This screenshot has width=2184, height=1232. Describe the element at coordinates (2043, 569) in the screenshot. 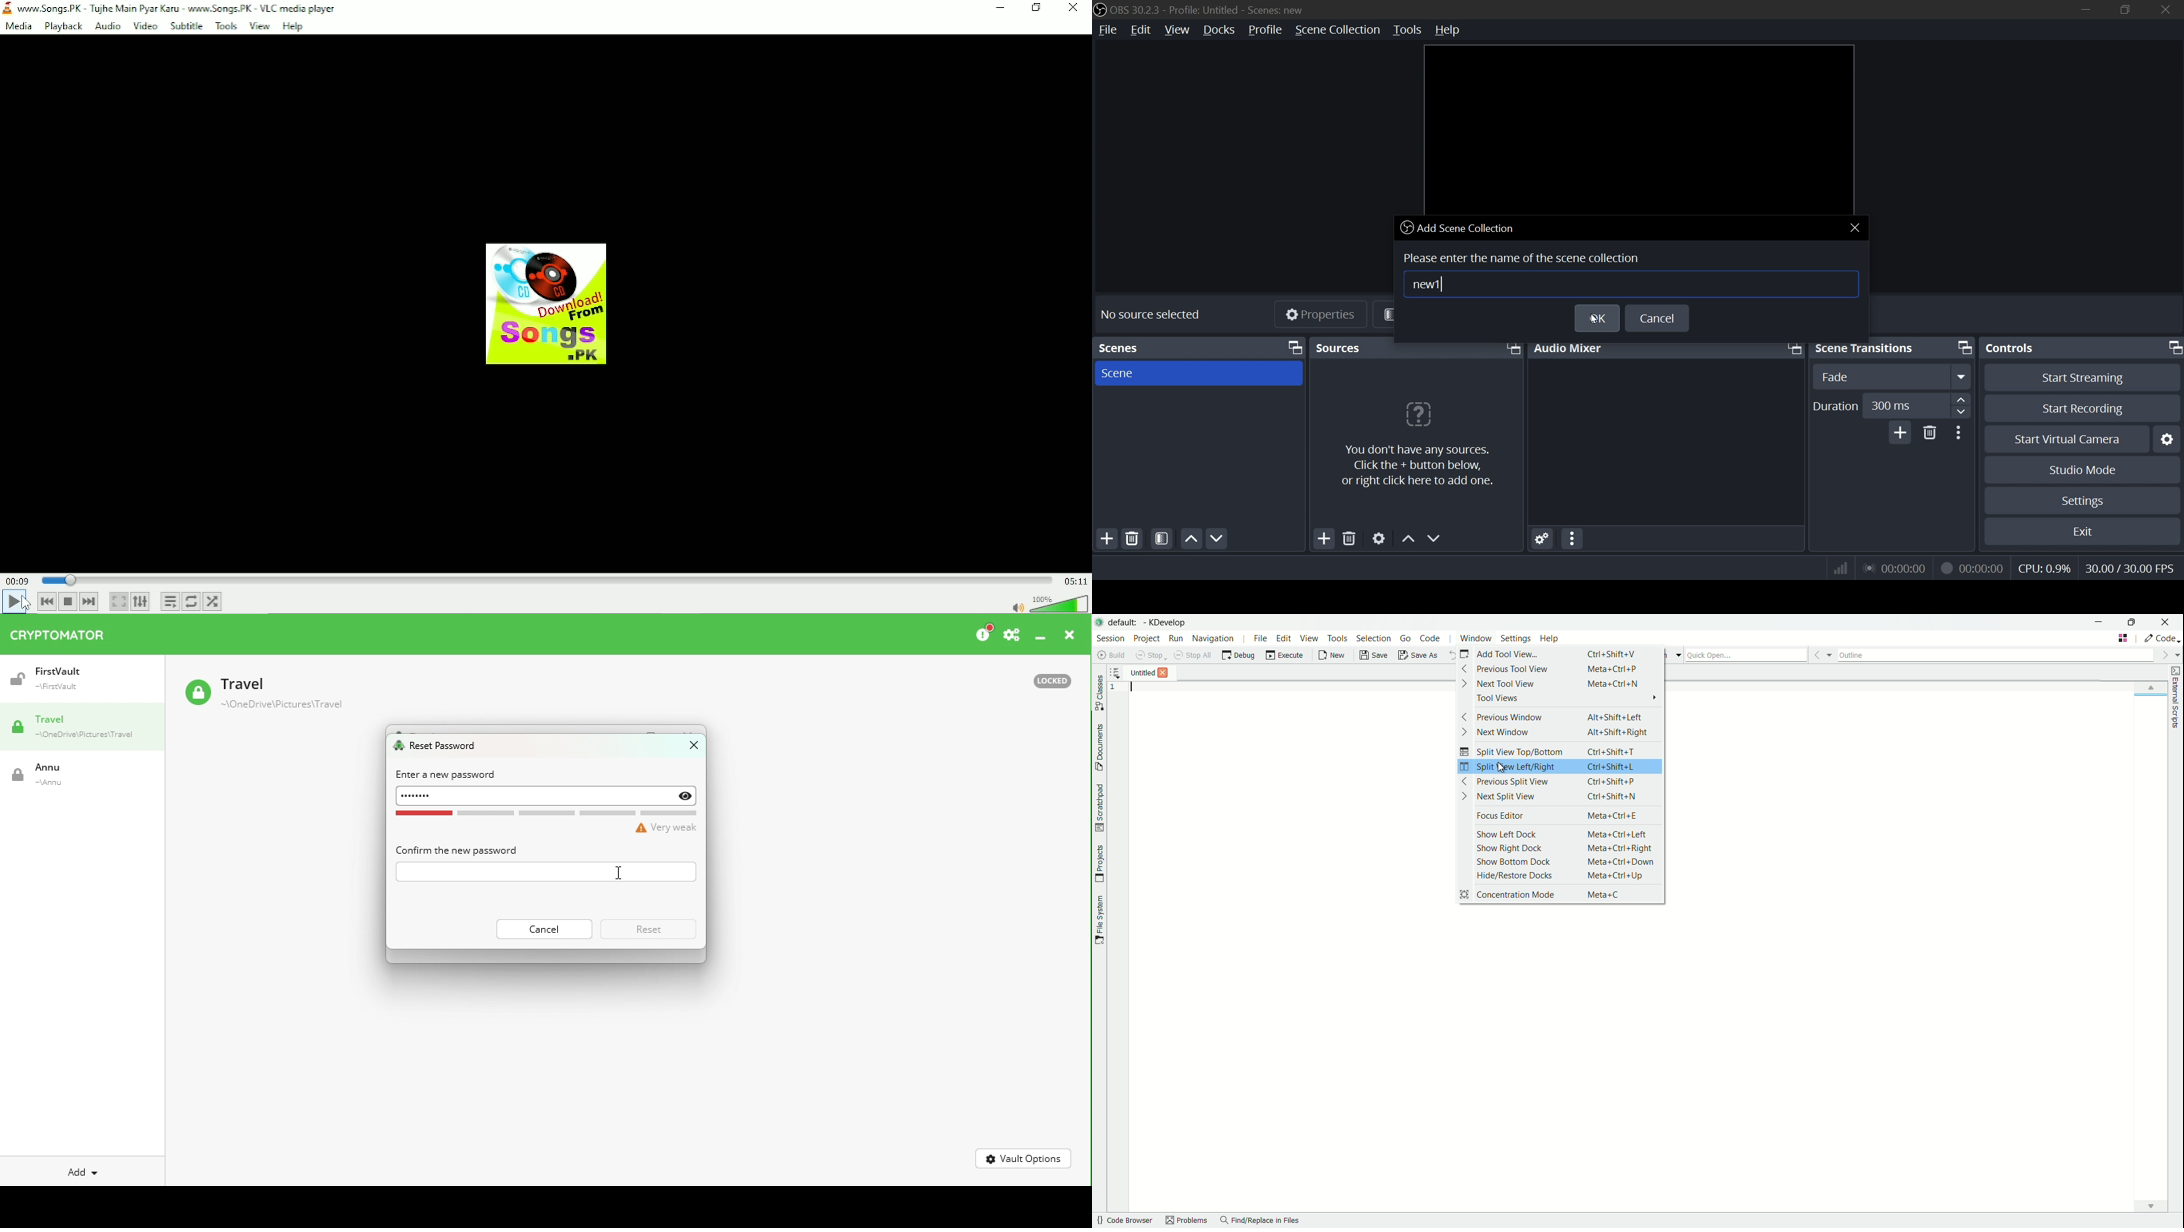

I see `cpu usage` at that location.